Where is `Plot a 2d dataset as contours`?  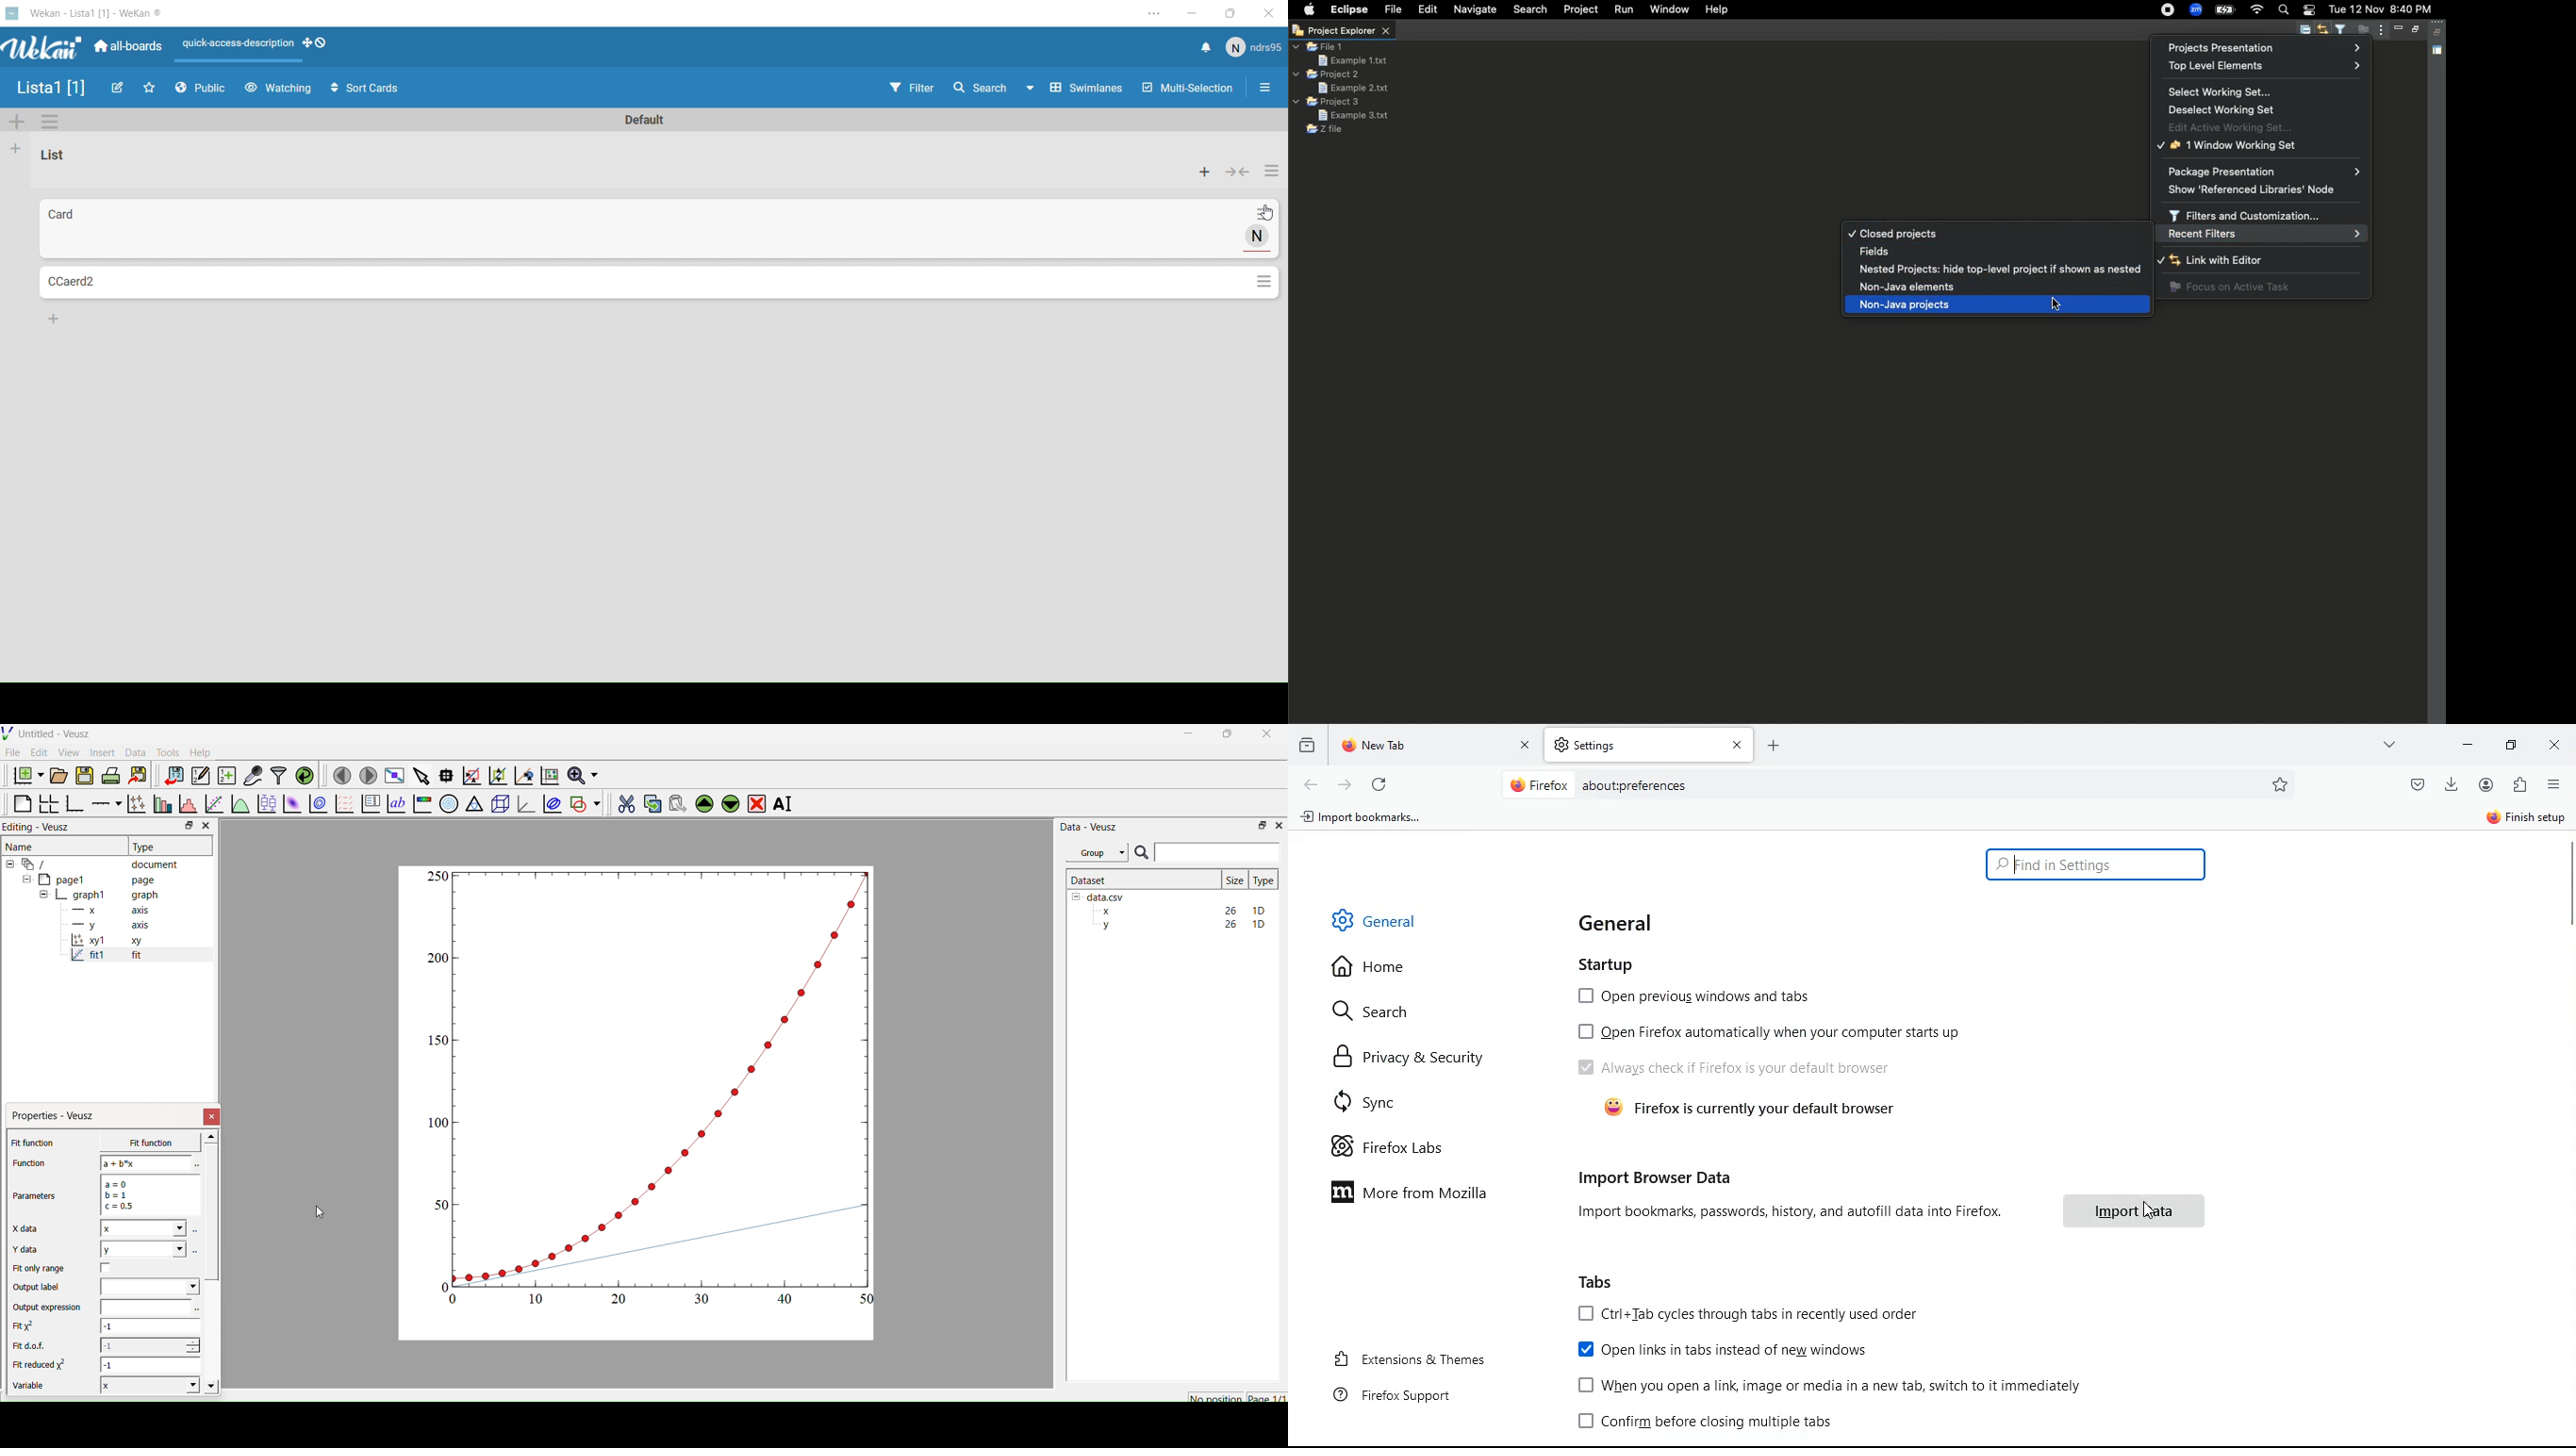
Plot a 2d dataset as contours is located at coordinates (317, 805).